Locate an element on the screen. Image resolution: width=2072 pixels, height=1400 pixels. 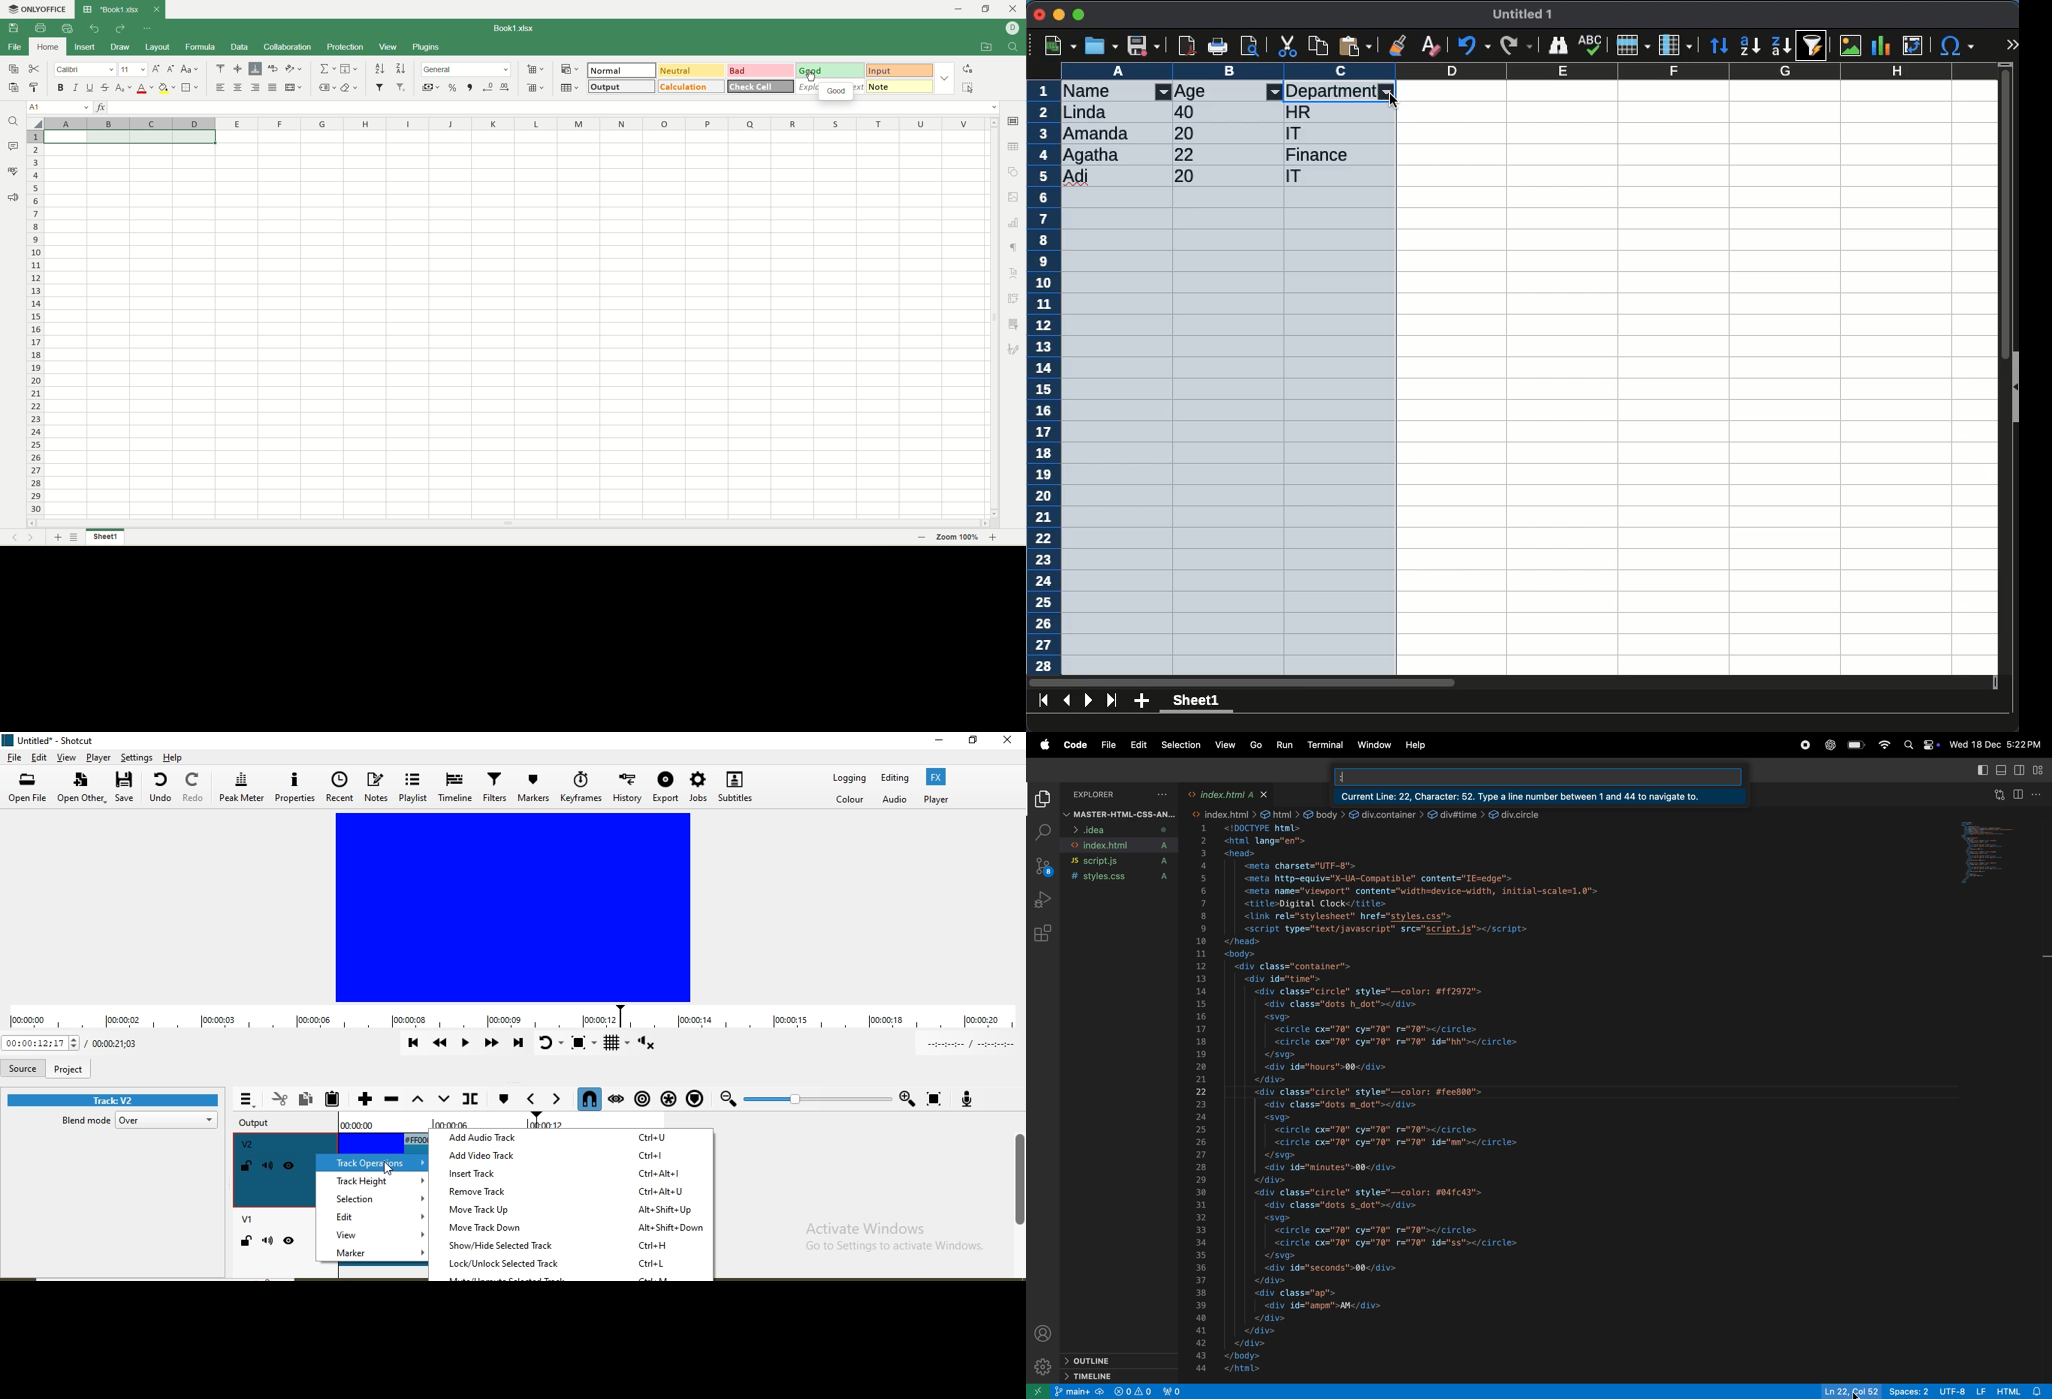
customize layout is located at coordinates (2039, 771).